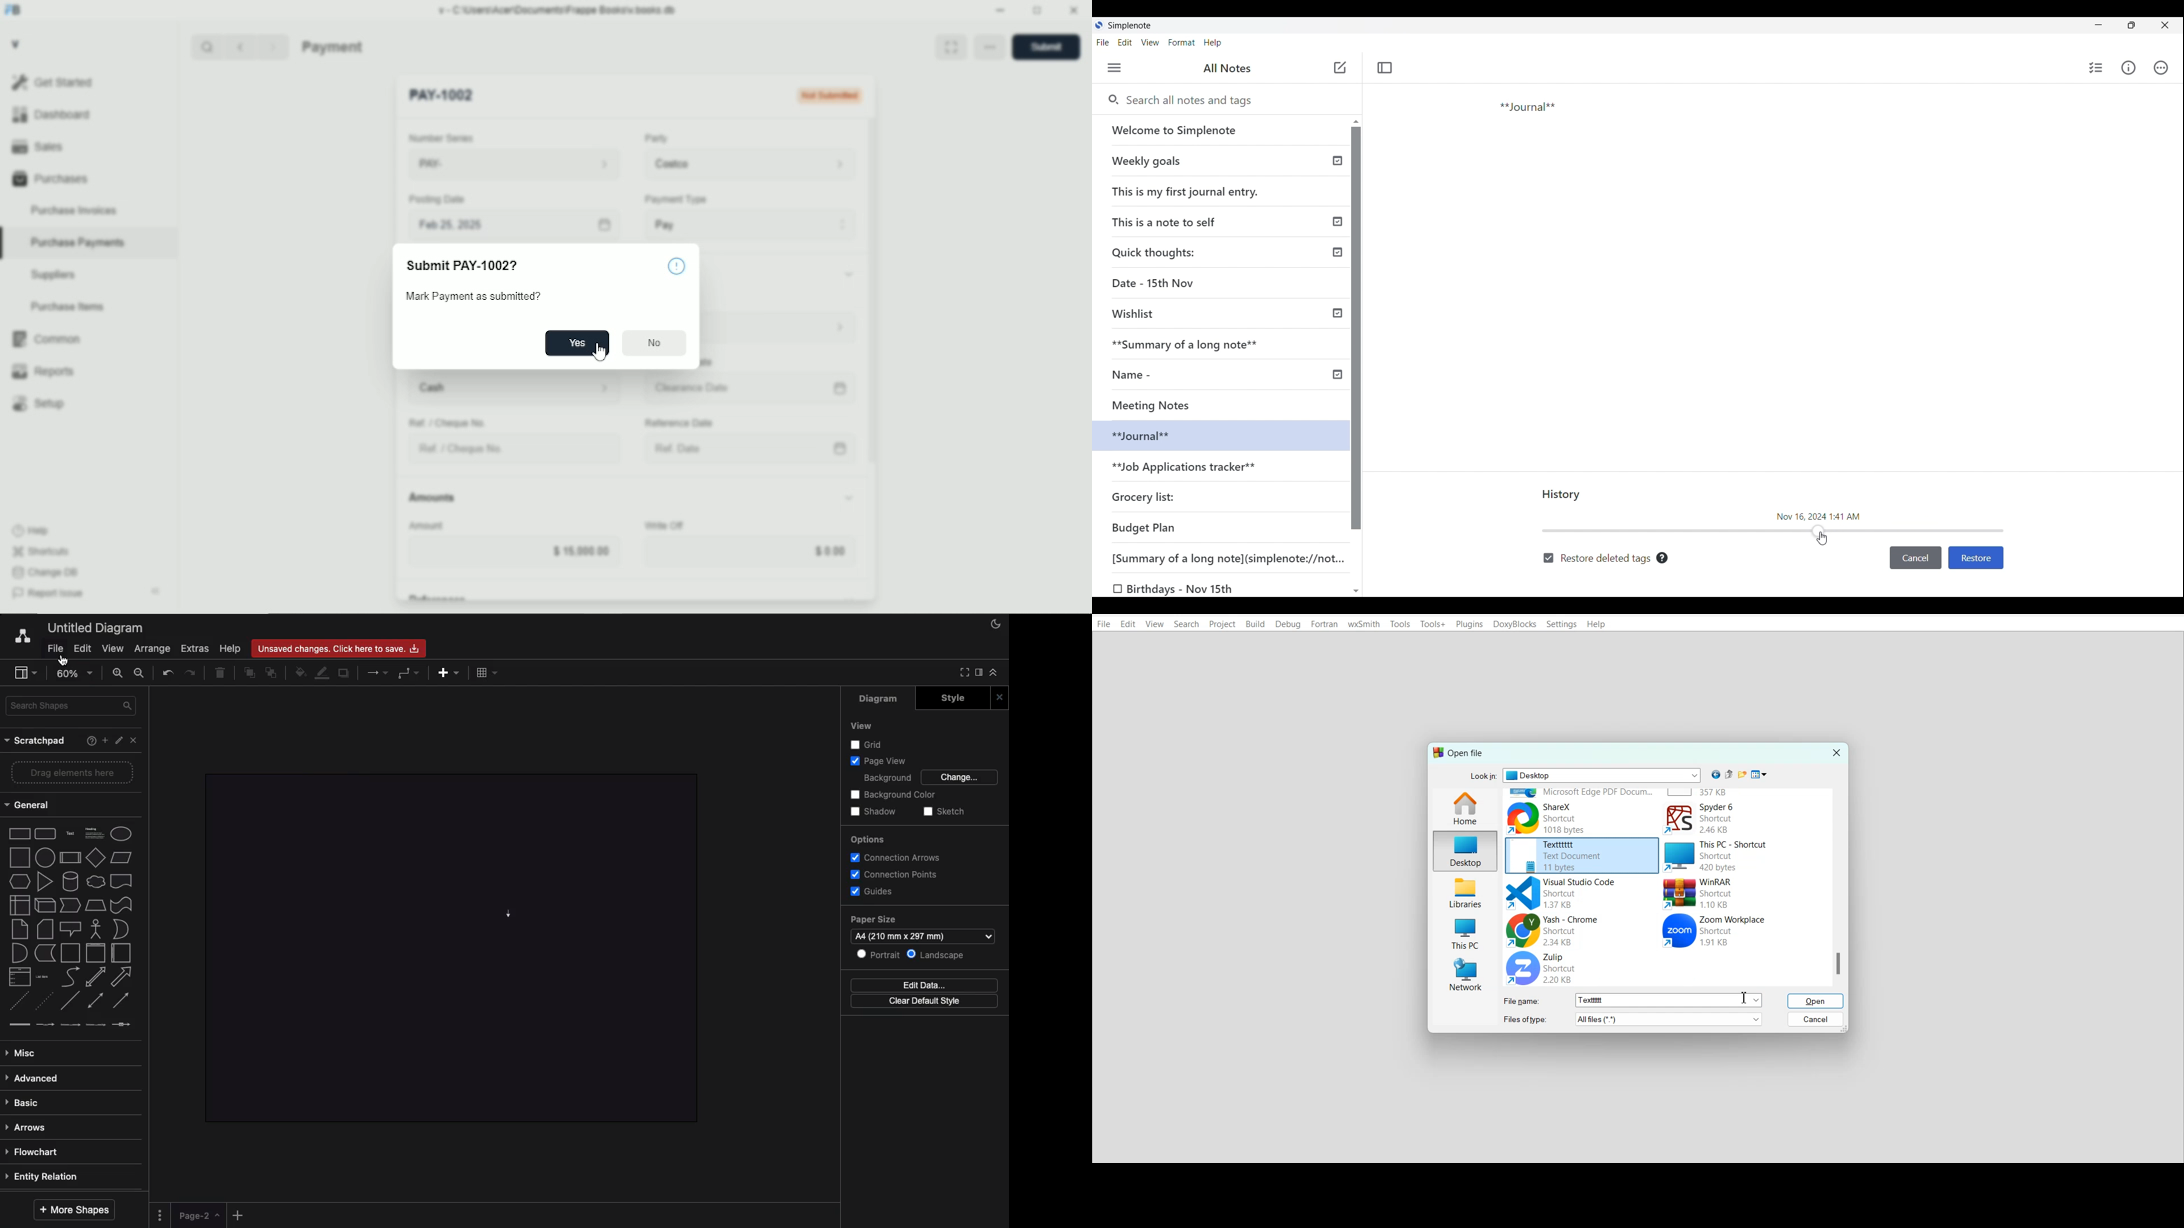  I want to click on Grid, so click(868, 744).